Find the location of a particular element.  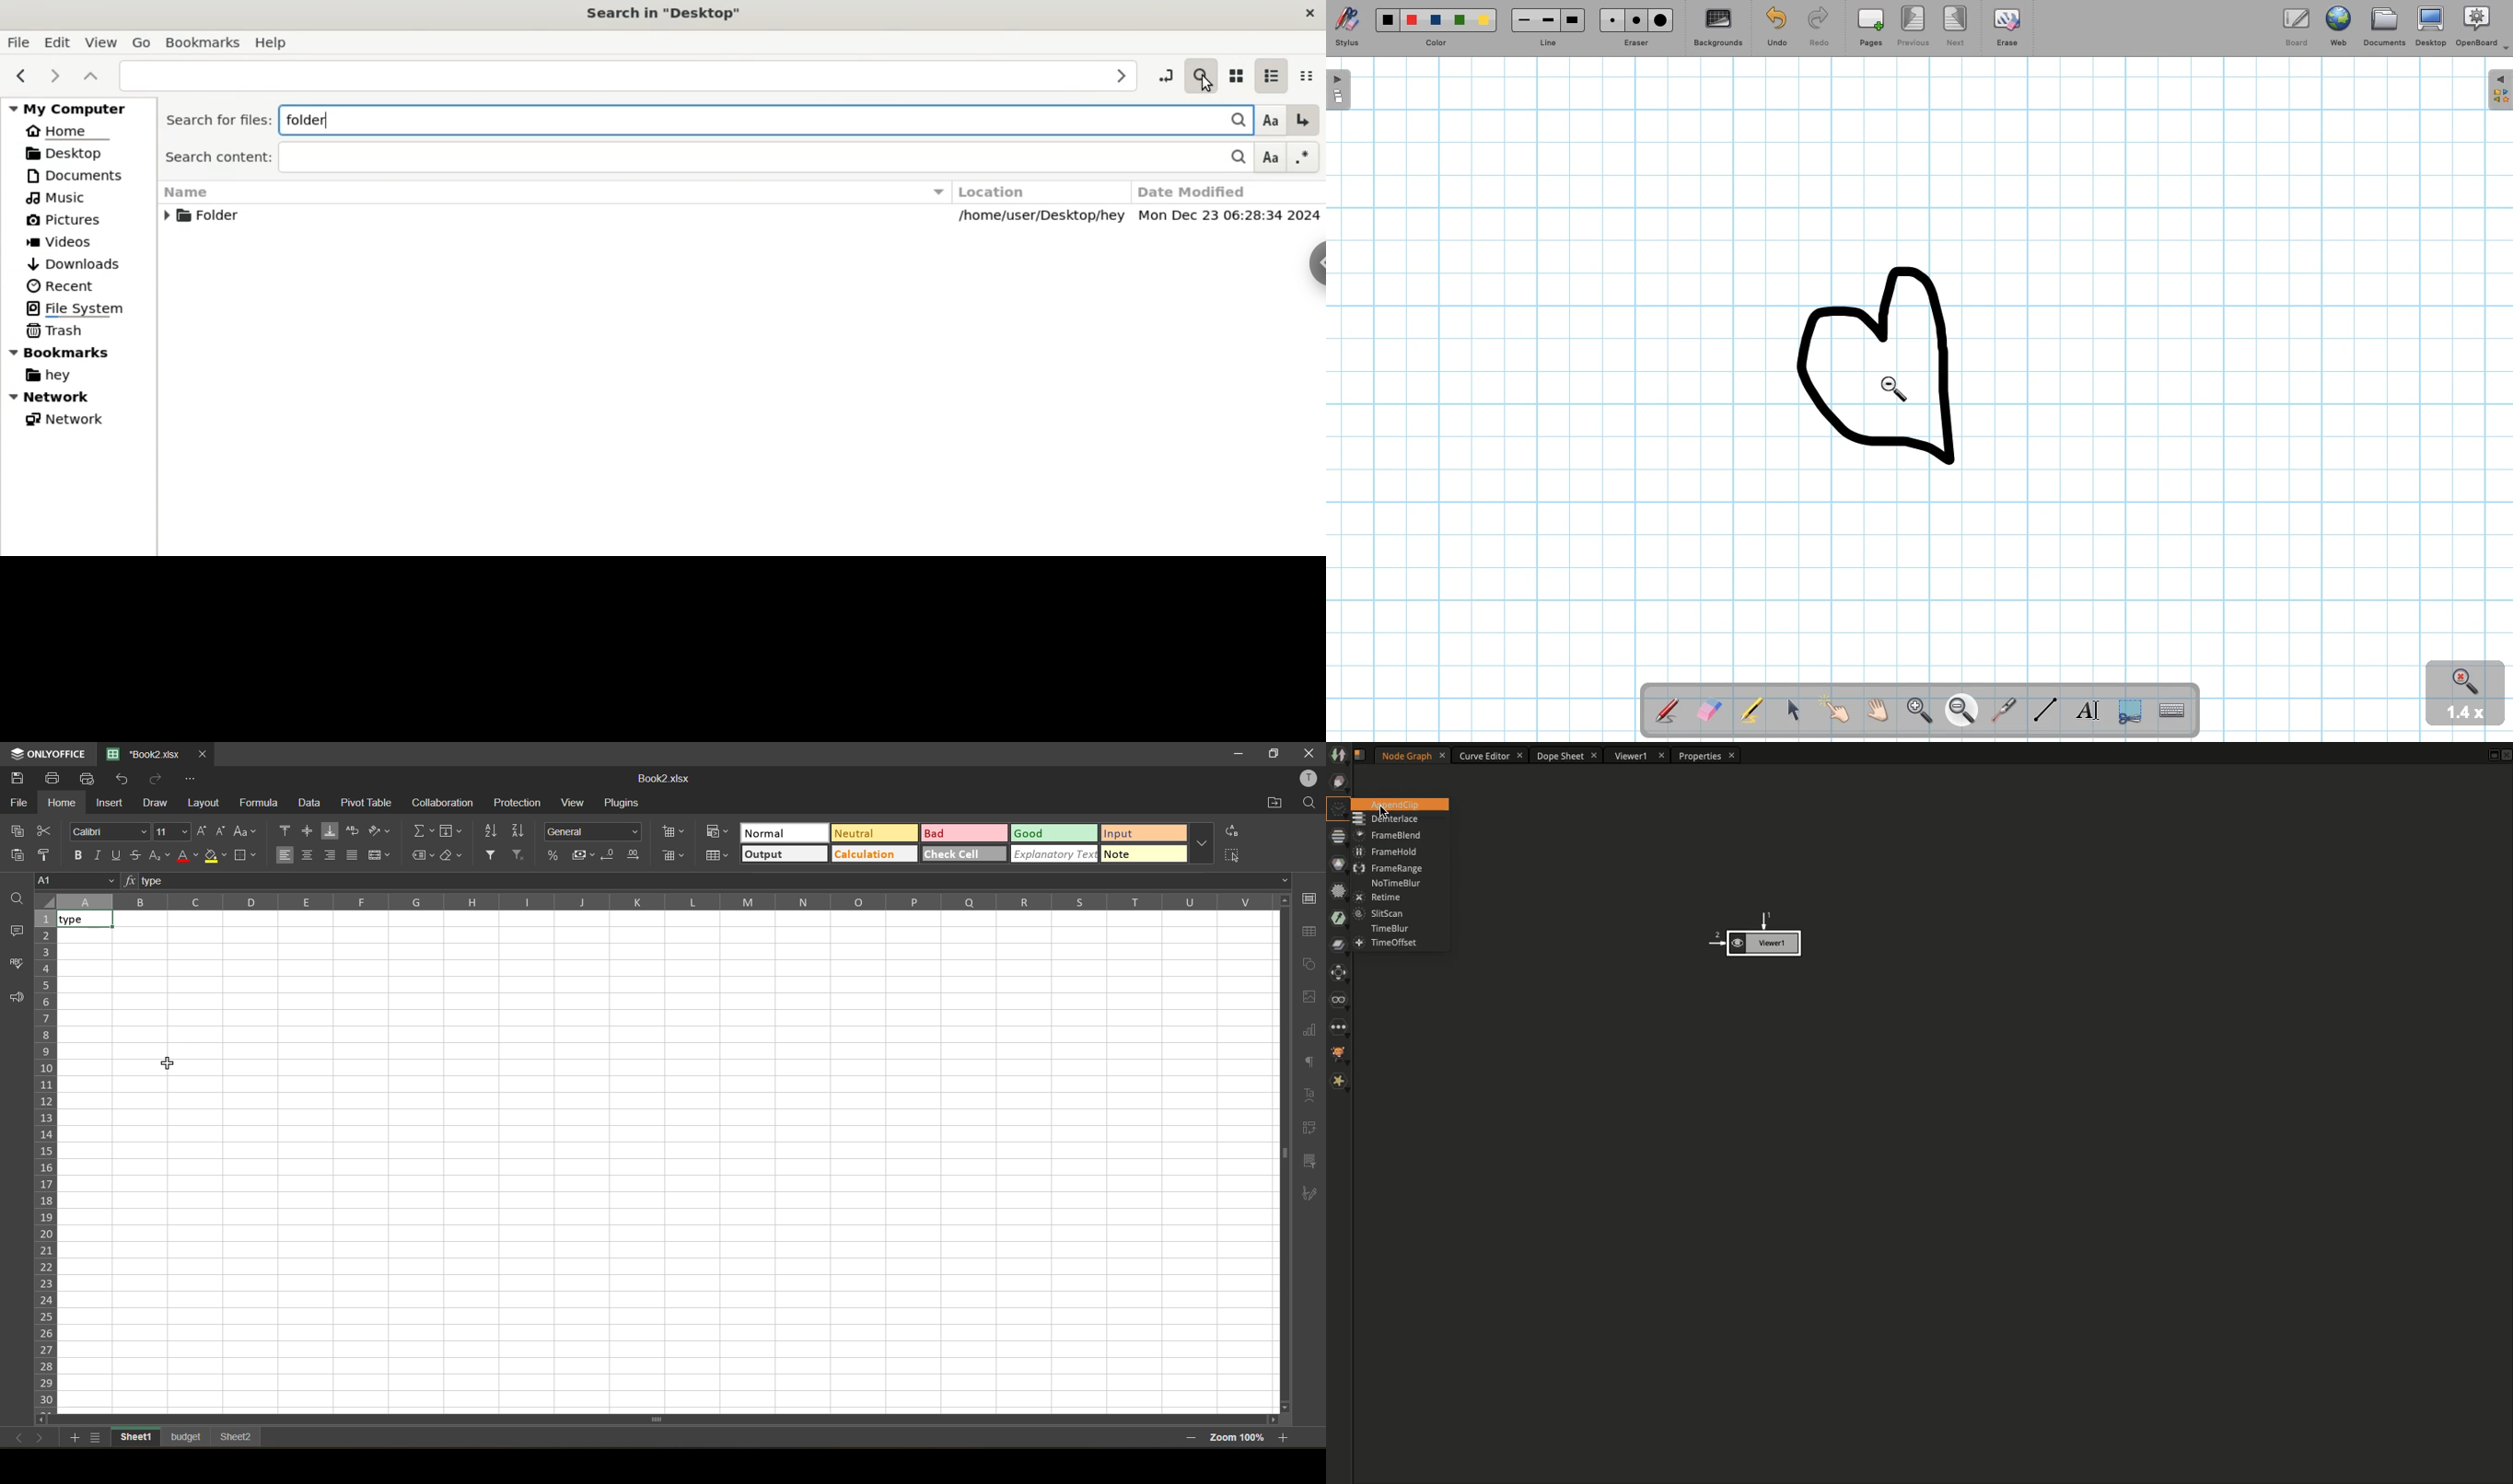

fx is located at coordinates (129, 881).